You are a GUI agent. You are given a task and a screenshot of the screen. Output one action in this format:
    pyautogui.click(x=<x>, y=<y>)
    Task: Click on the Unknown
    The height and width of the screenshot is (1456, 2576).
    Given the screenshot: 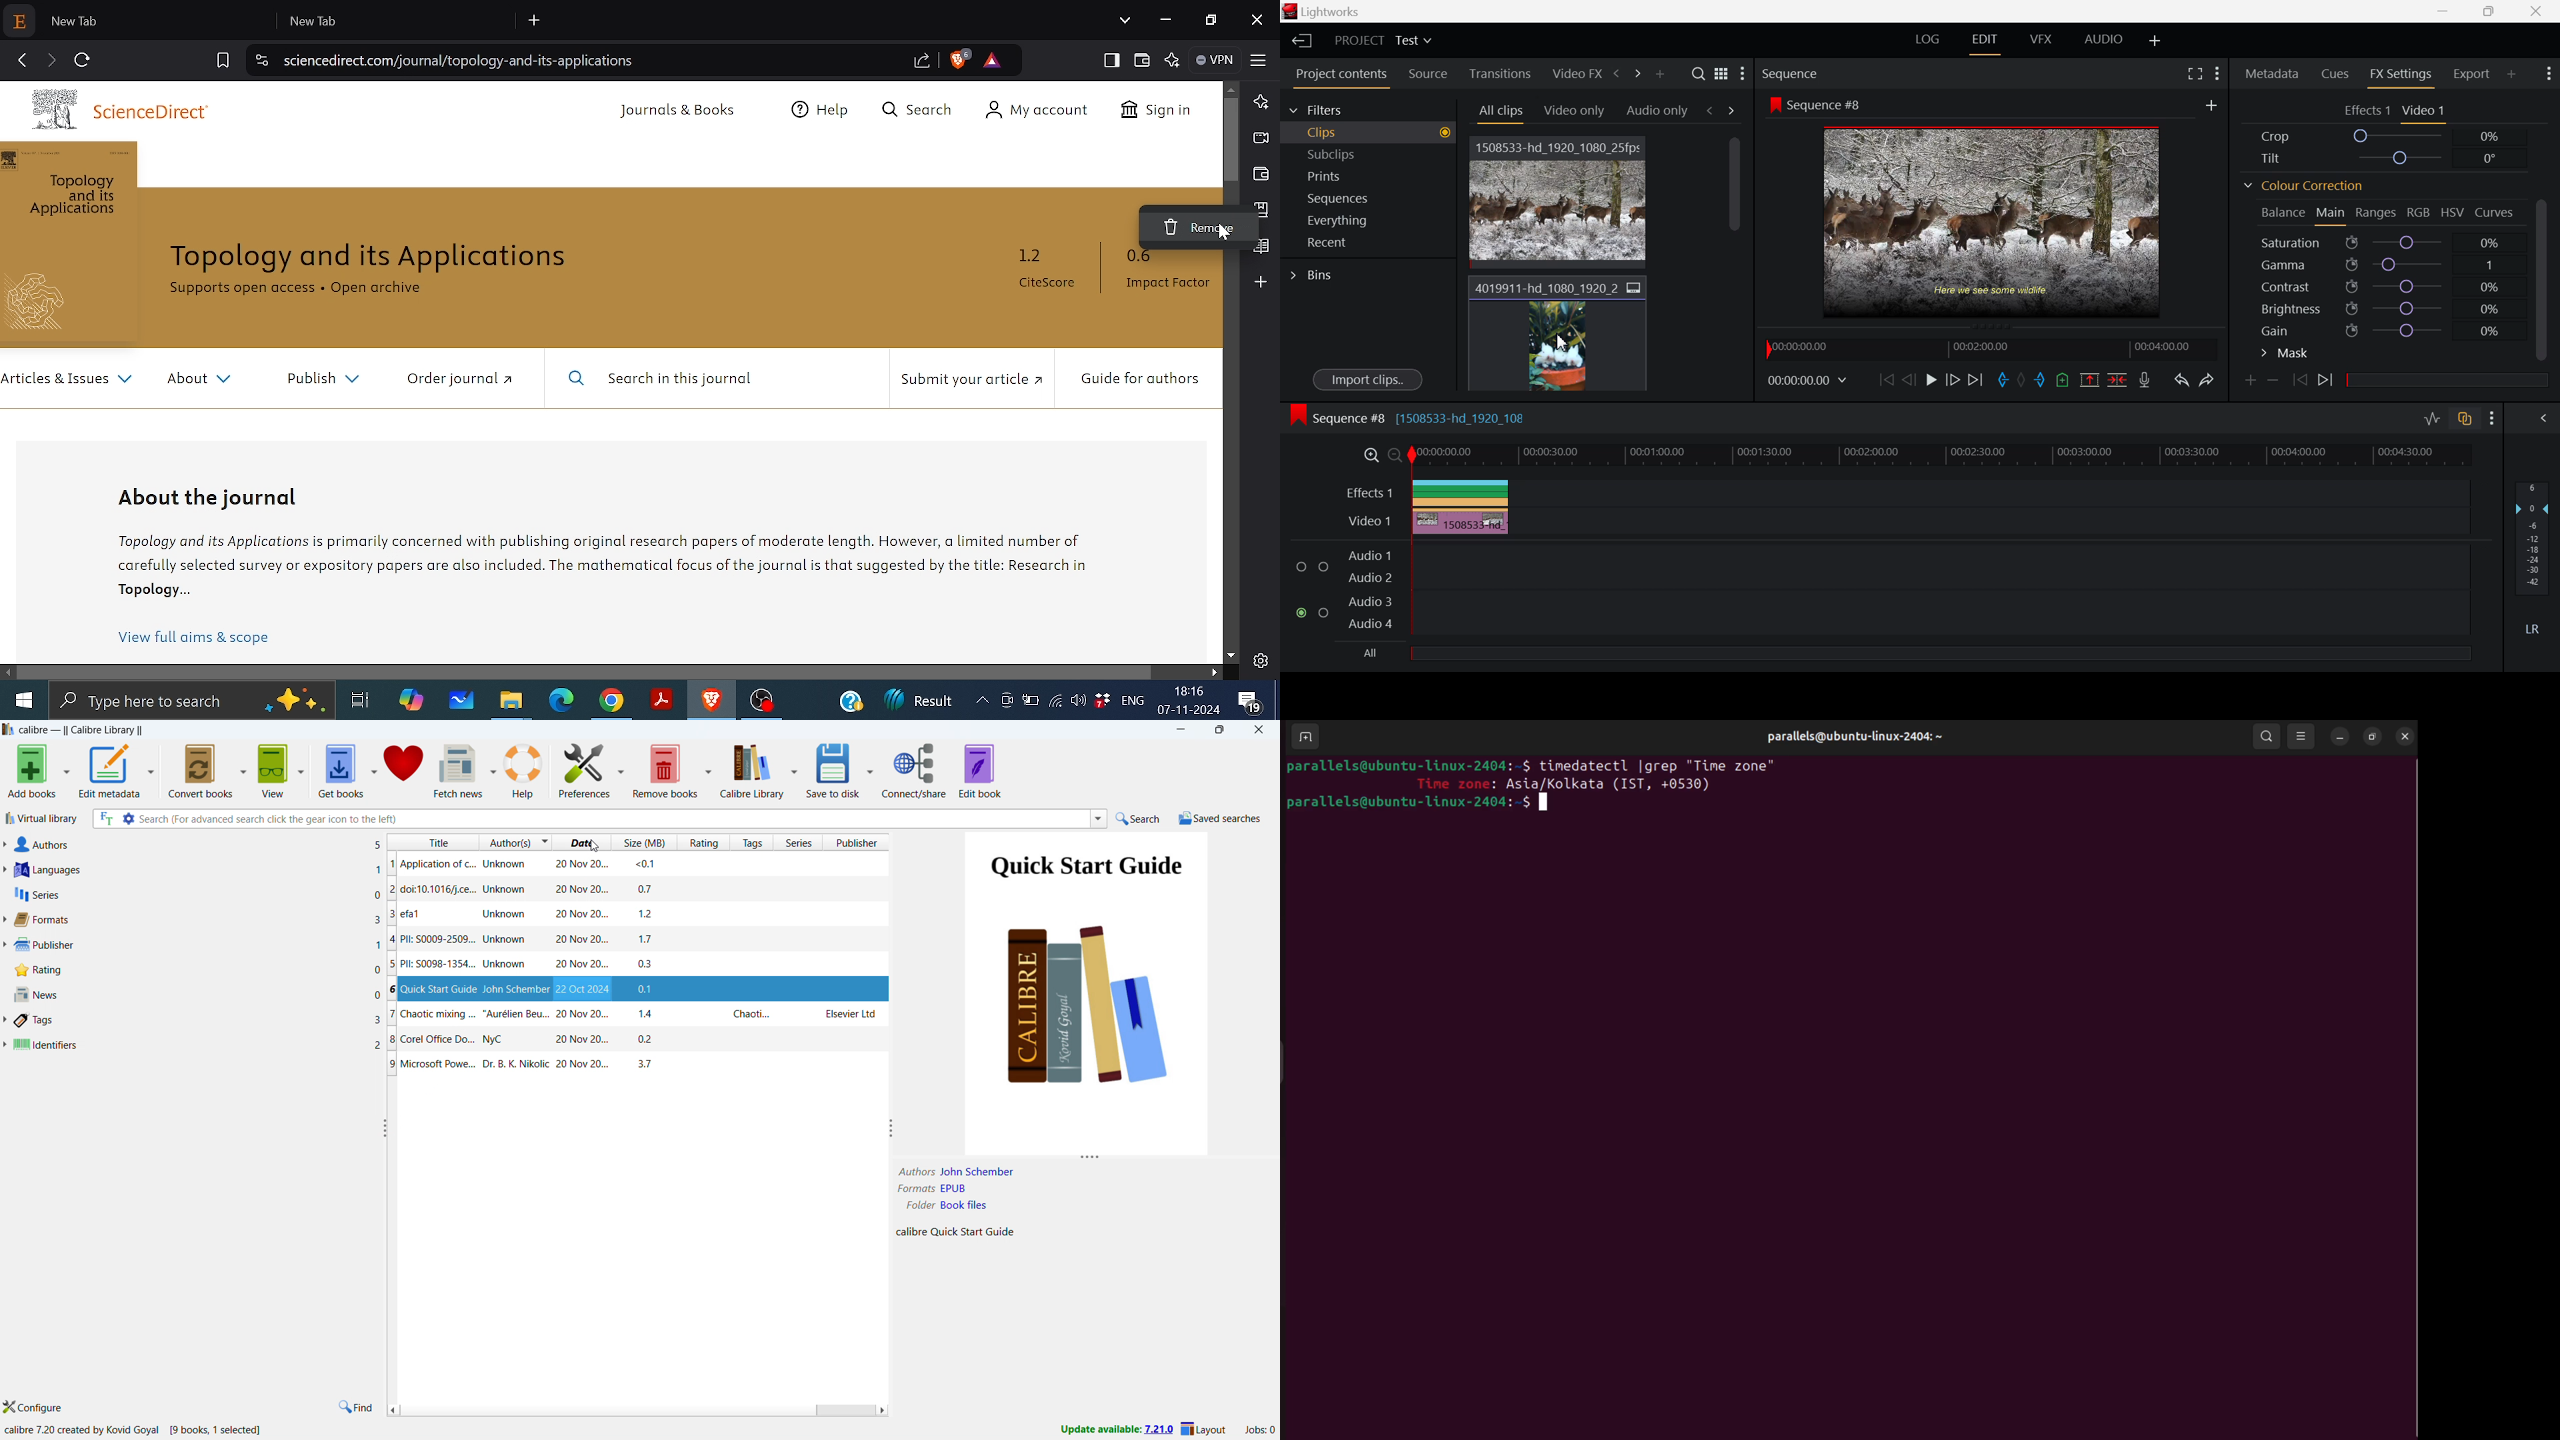 What is the action you would take?
    pyautogui.click(x=509, y=890)
    